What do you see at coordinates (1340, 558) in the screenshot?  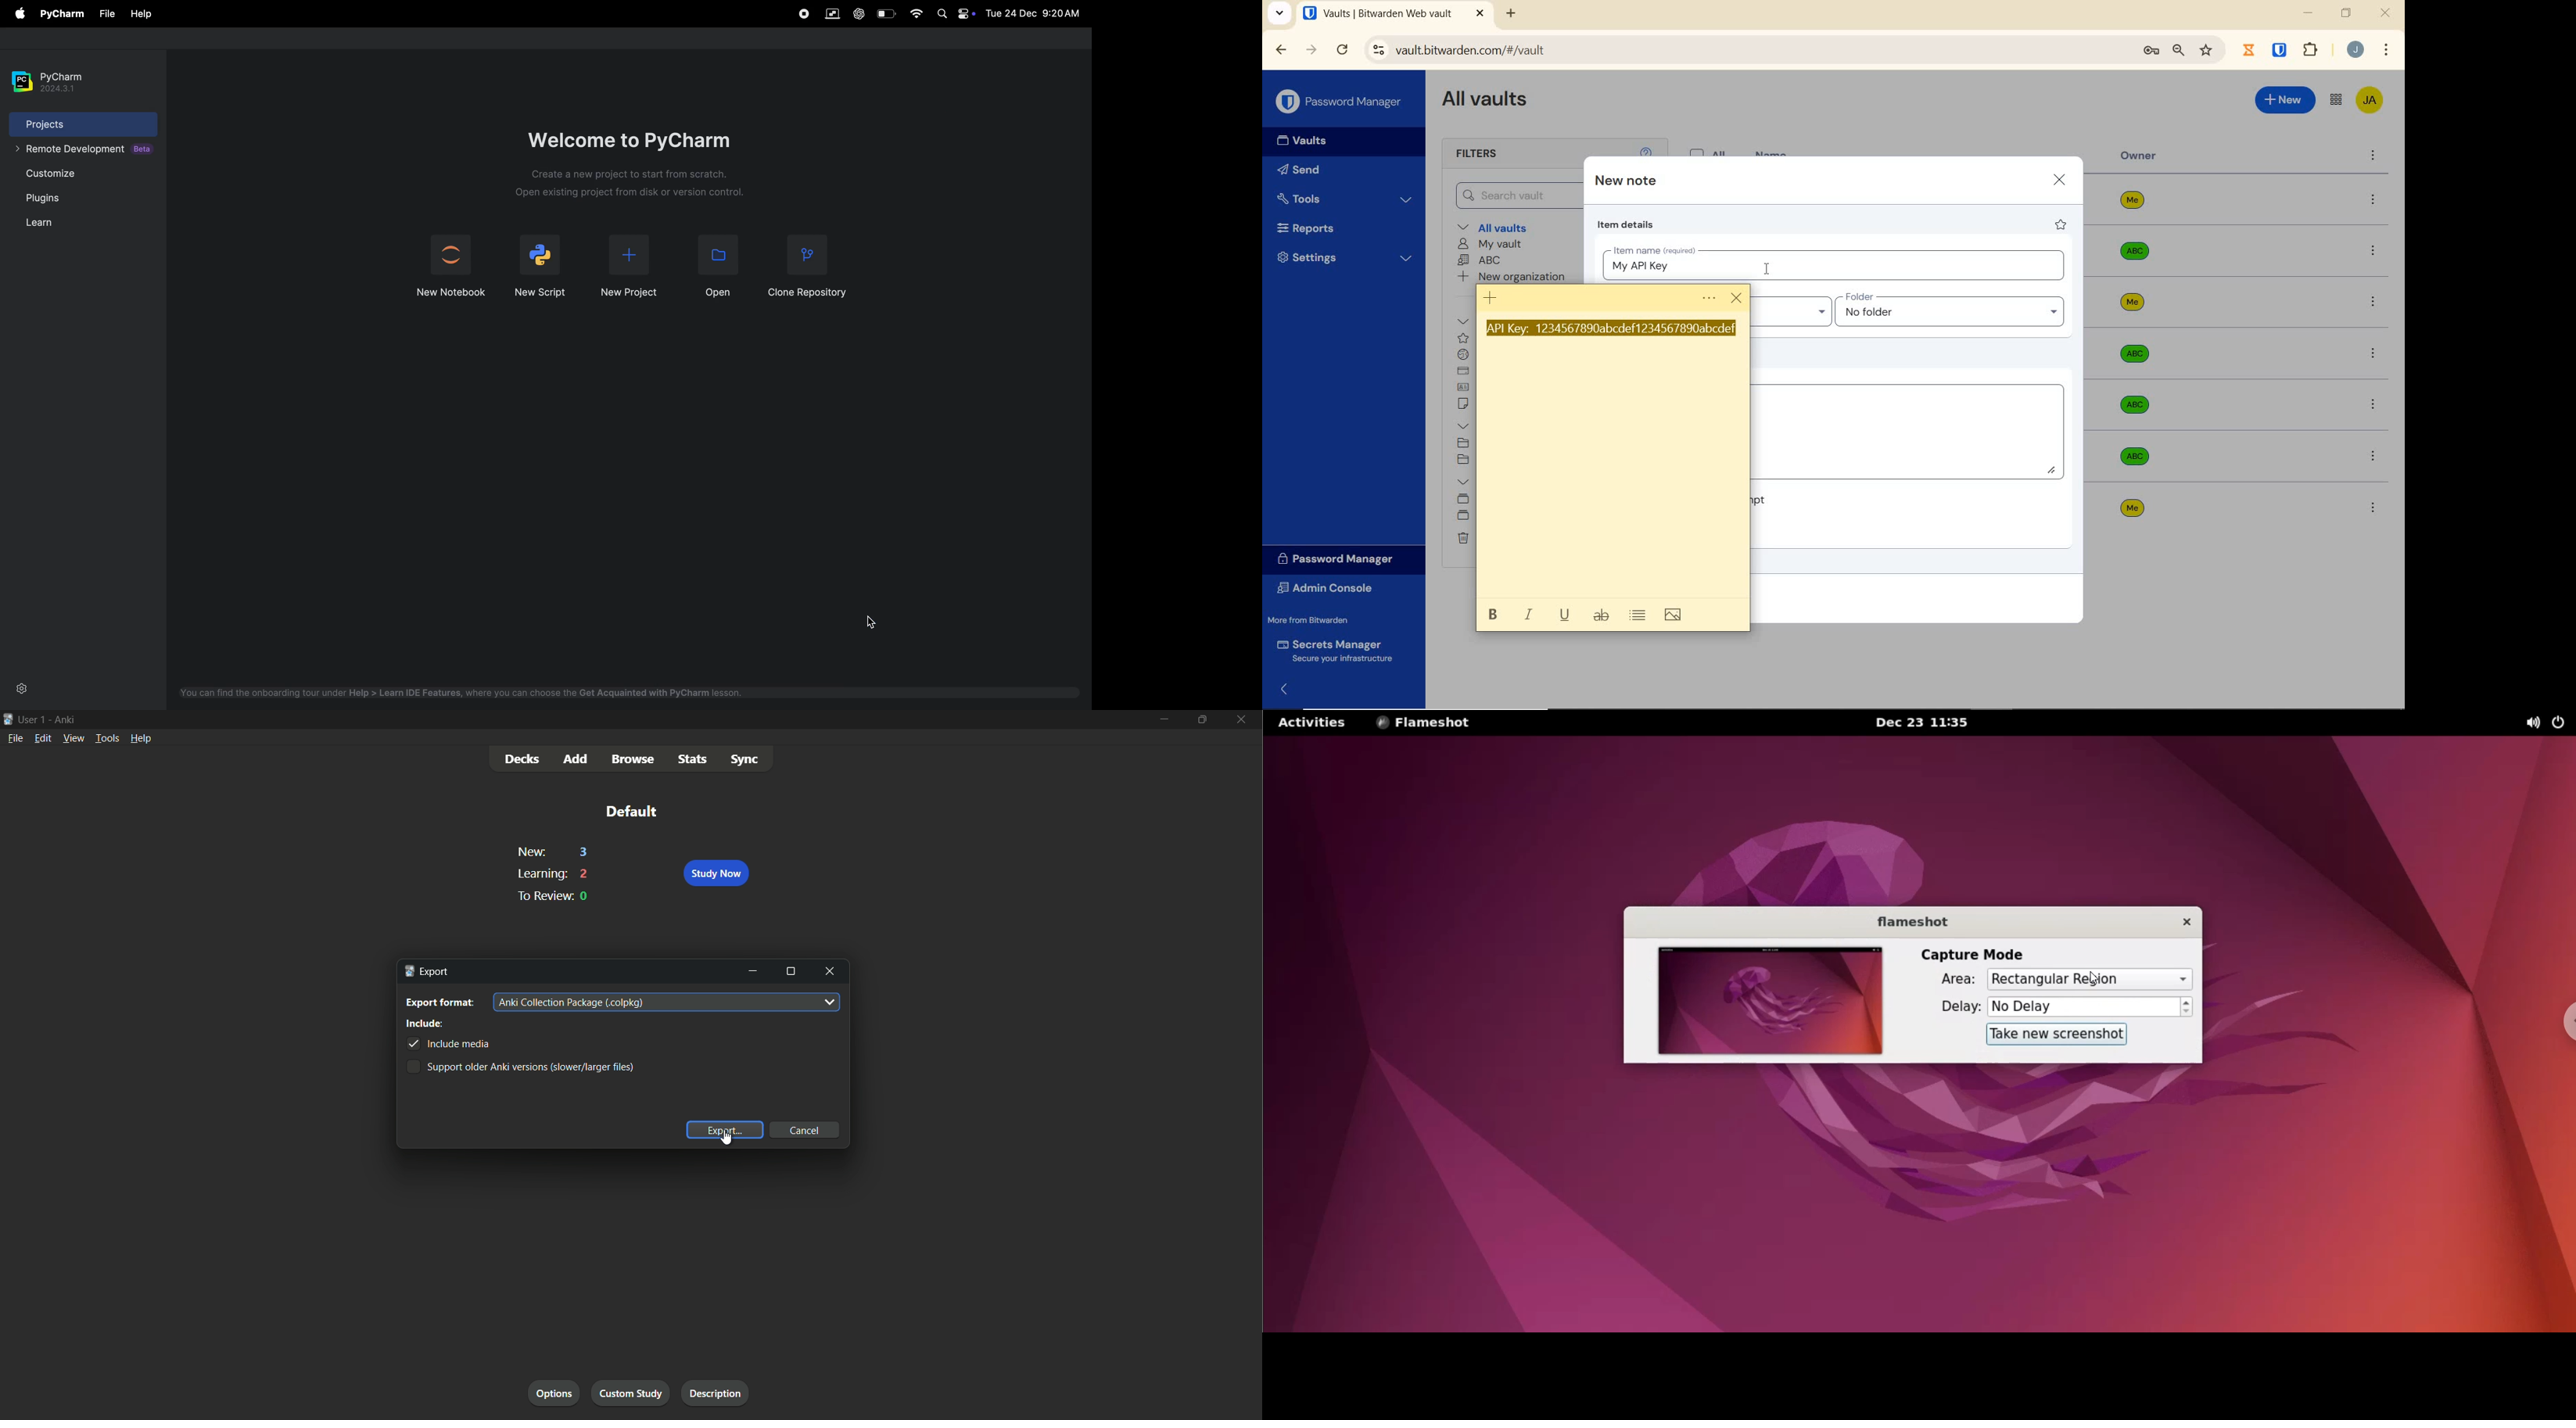 I see `Password Manager` at bounding box center [1340, 558].